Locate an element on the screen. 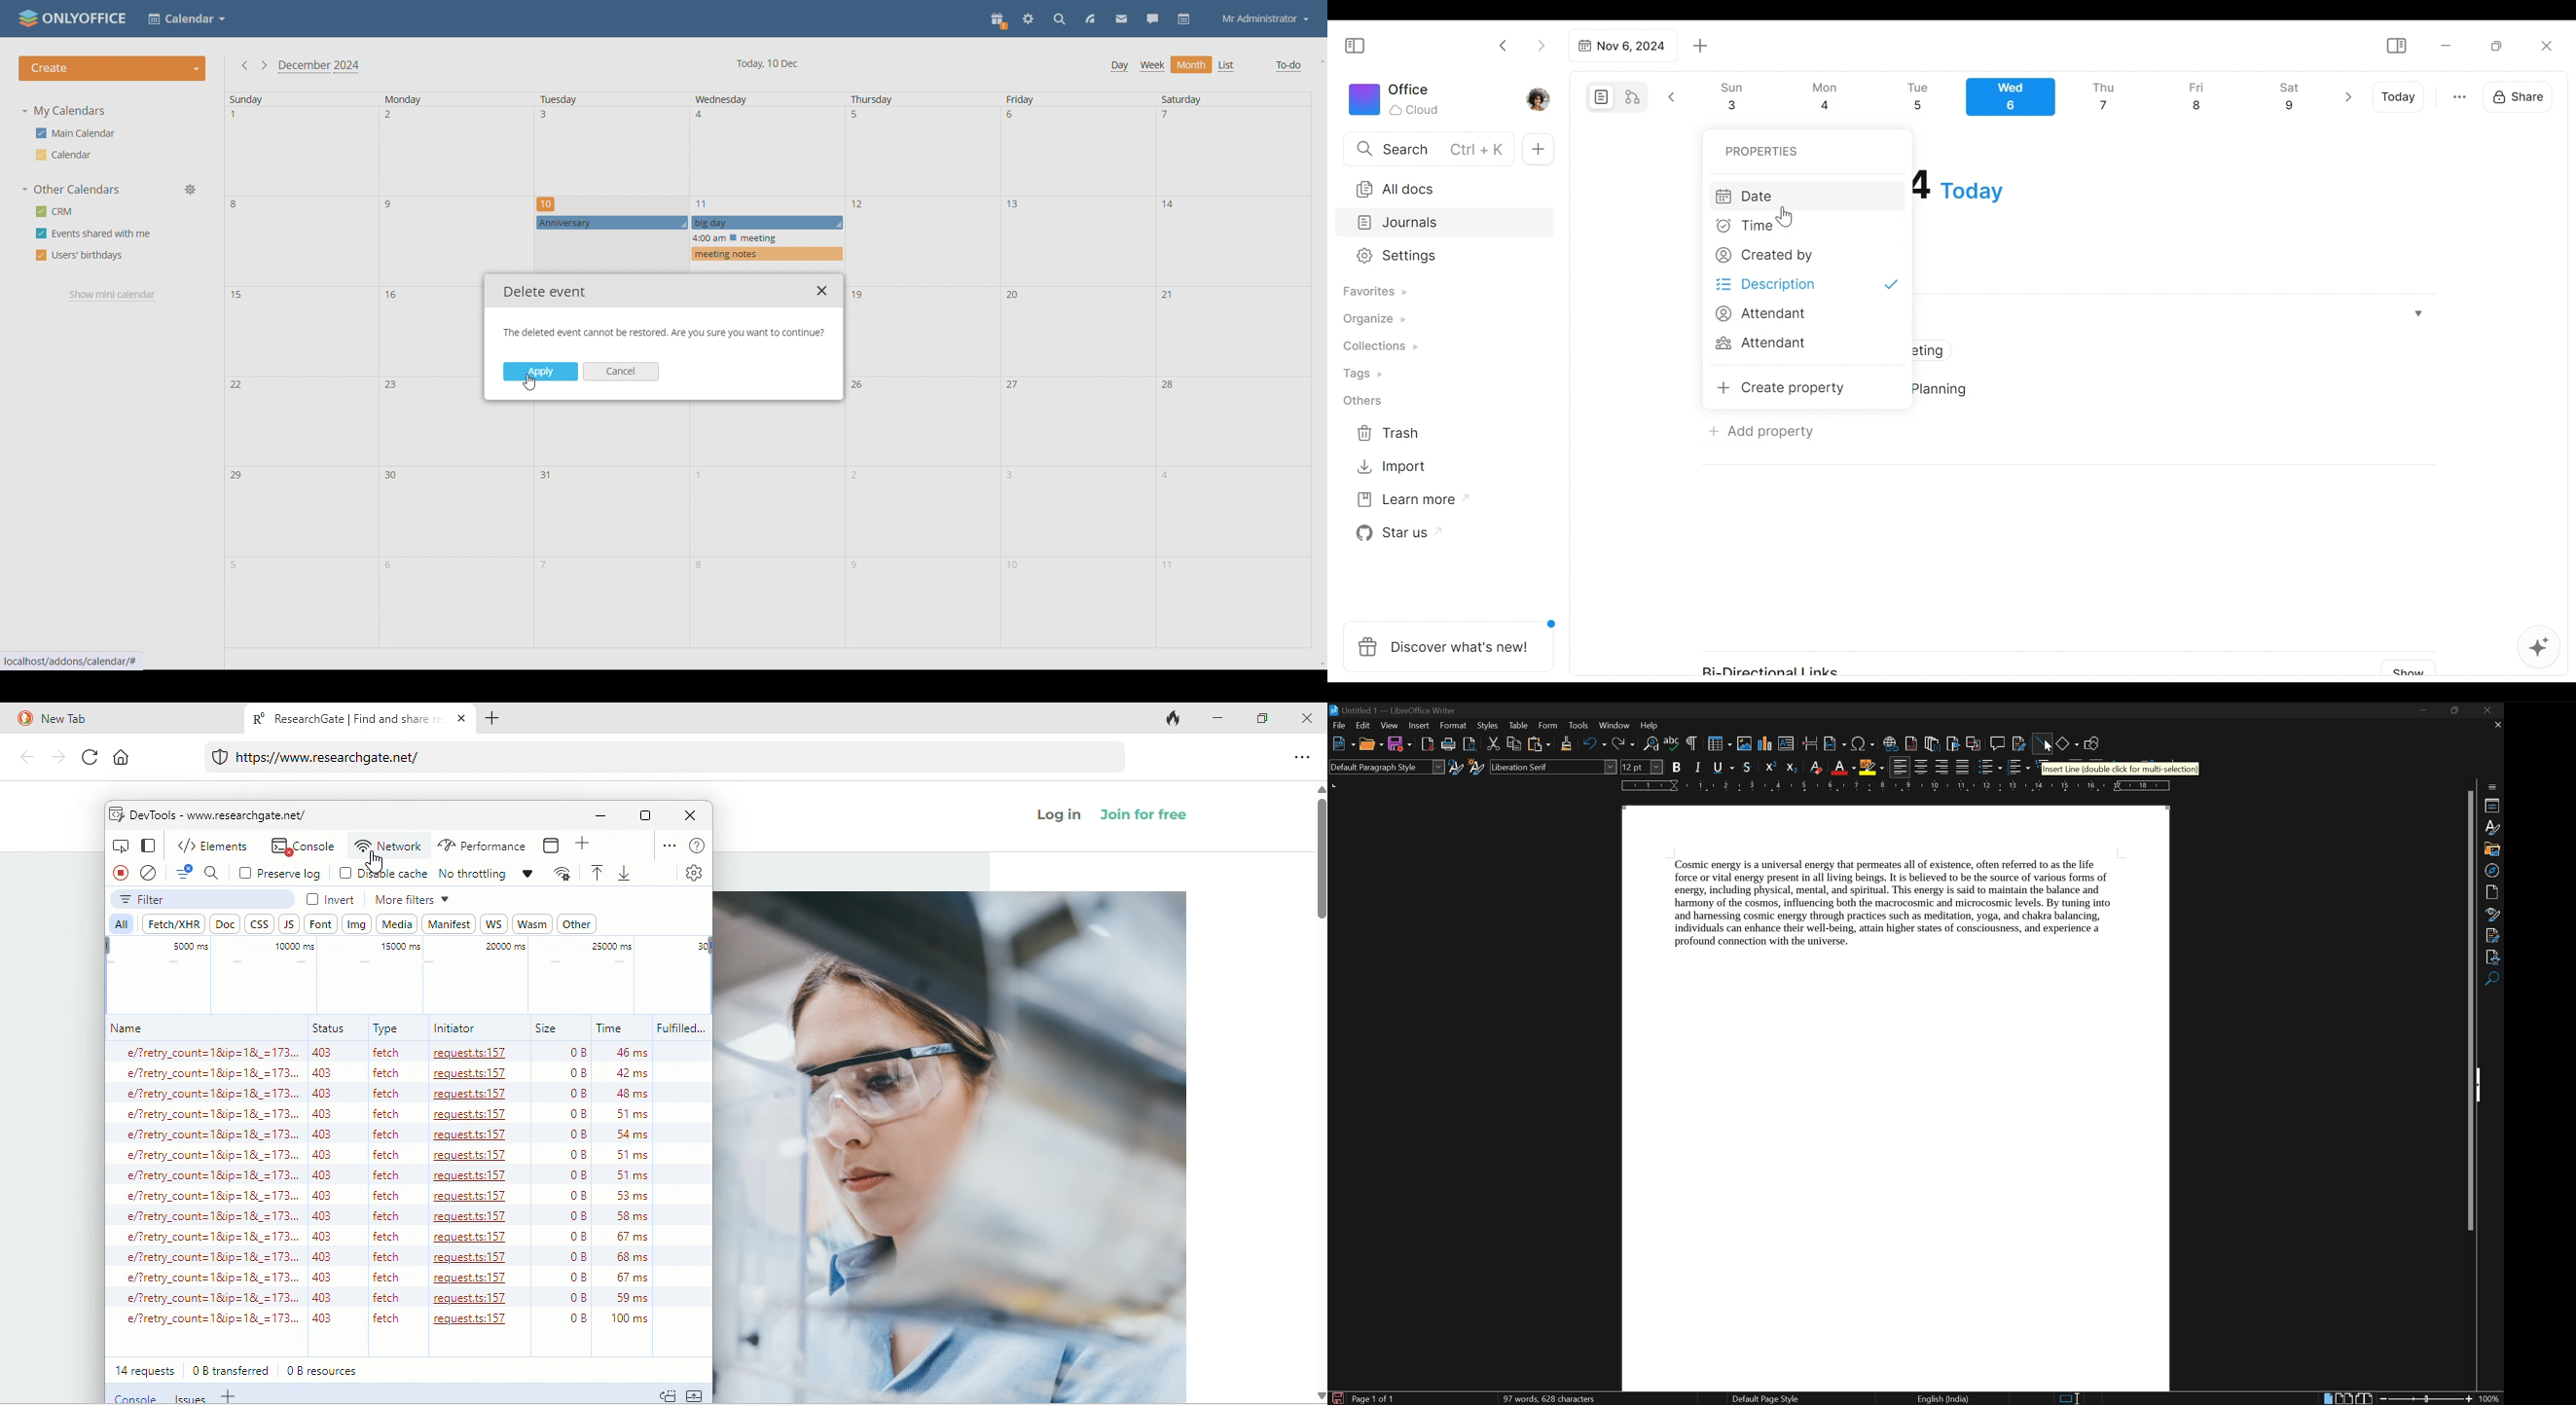  copy is located at coordinates (1514, 743).